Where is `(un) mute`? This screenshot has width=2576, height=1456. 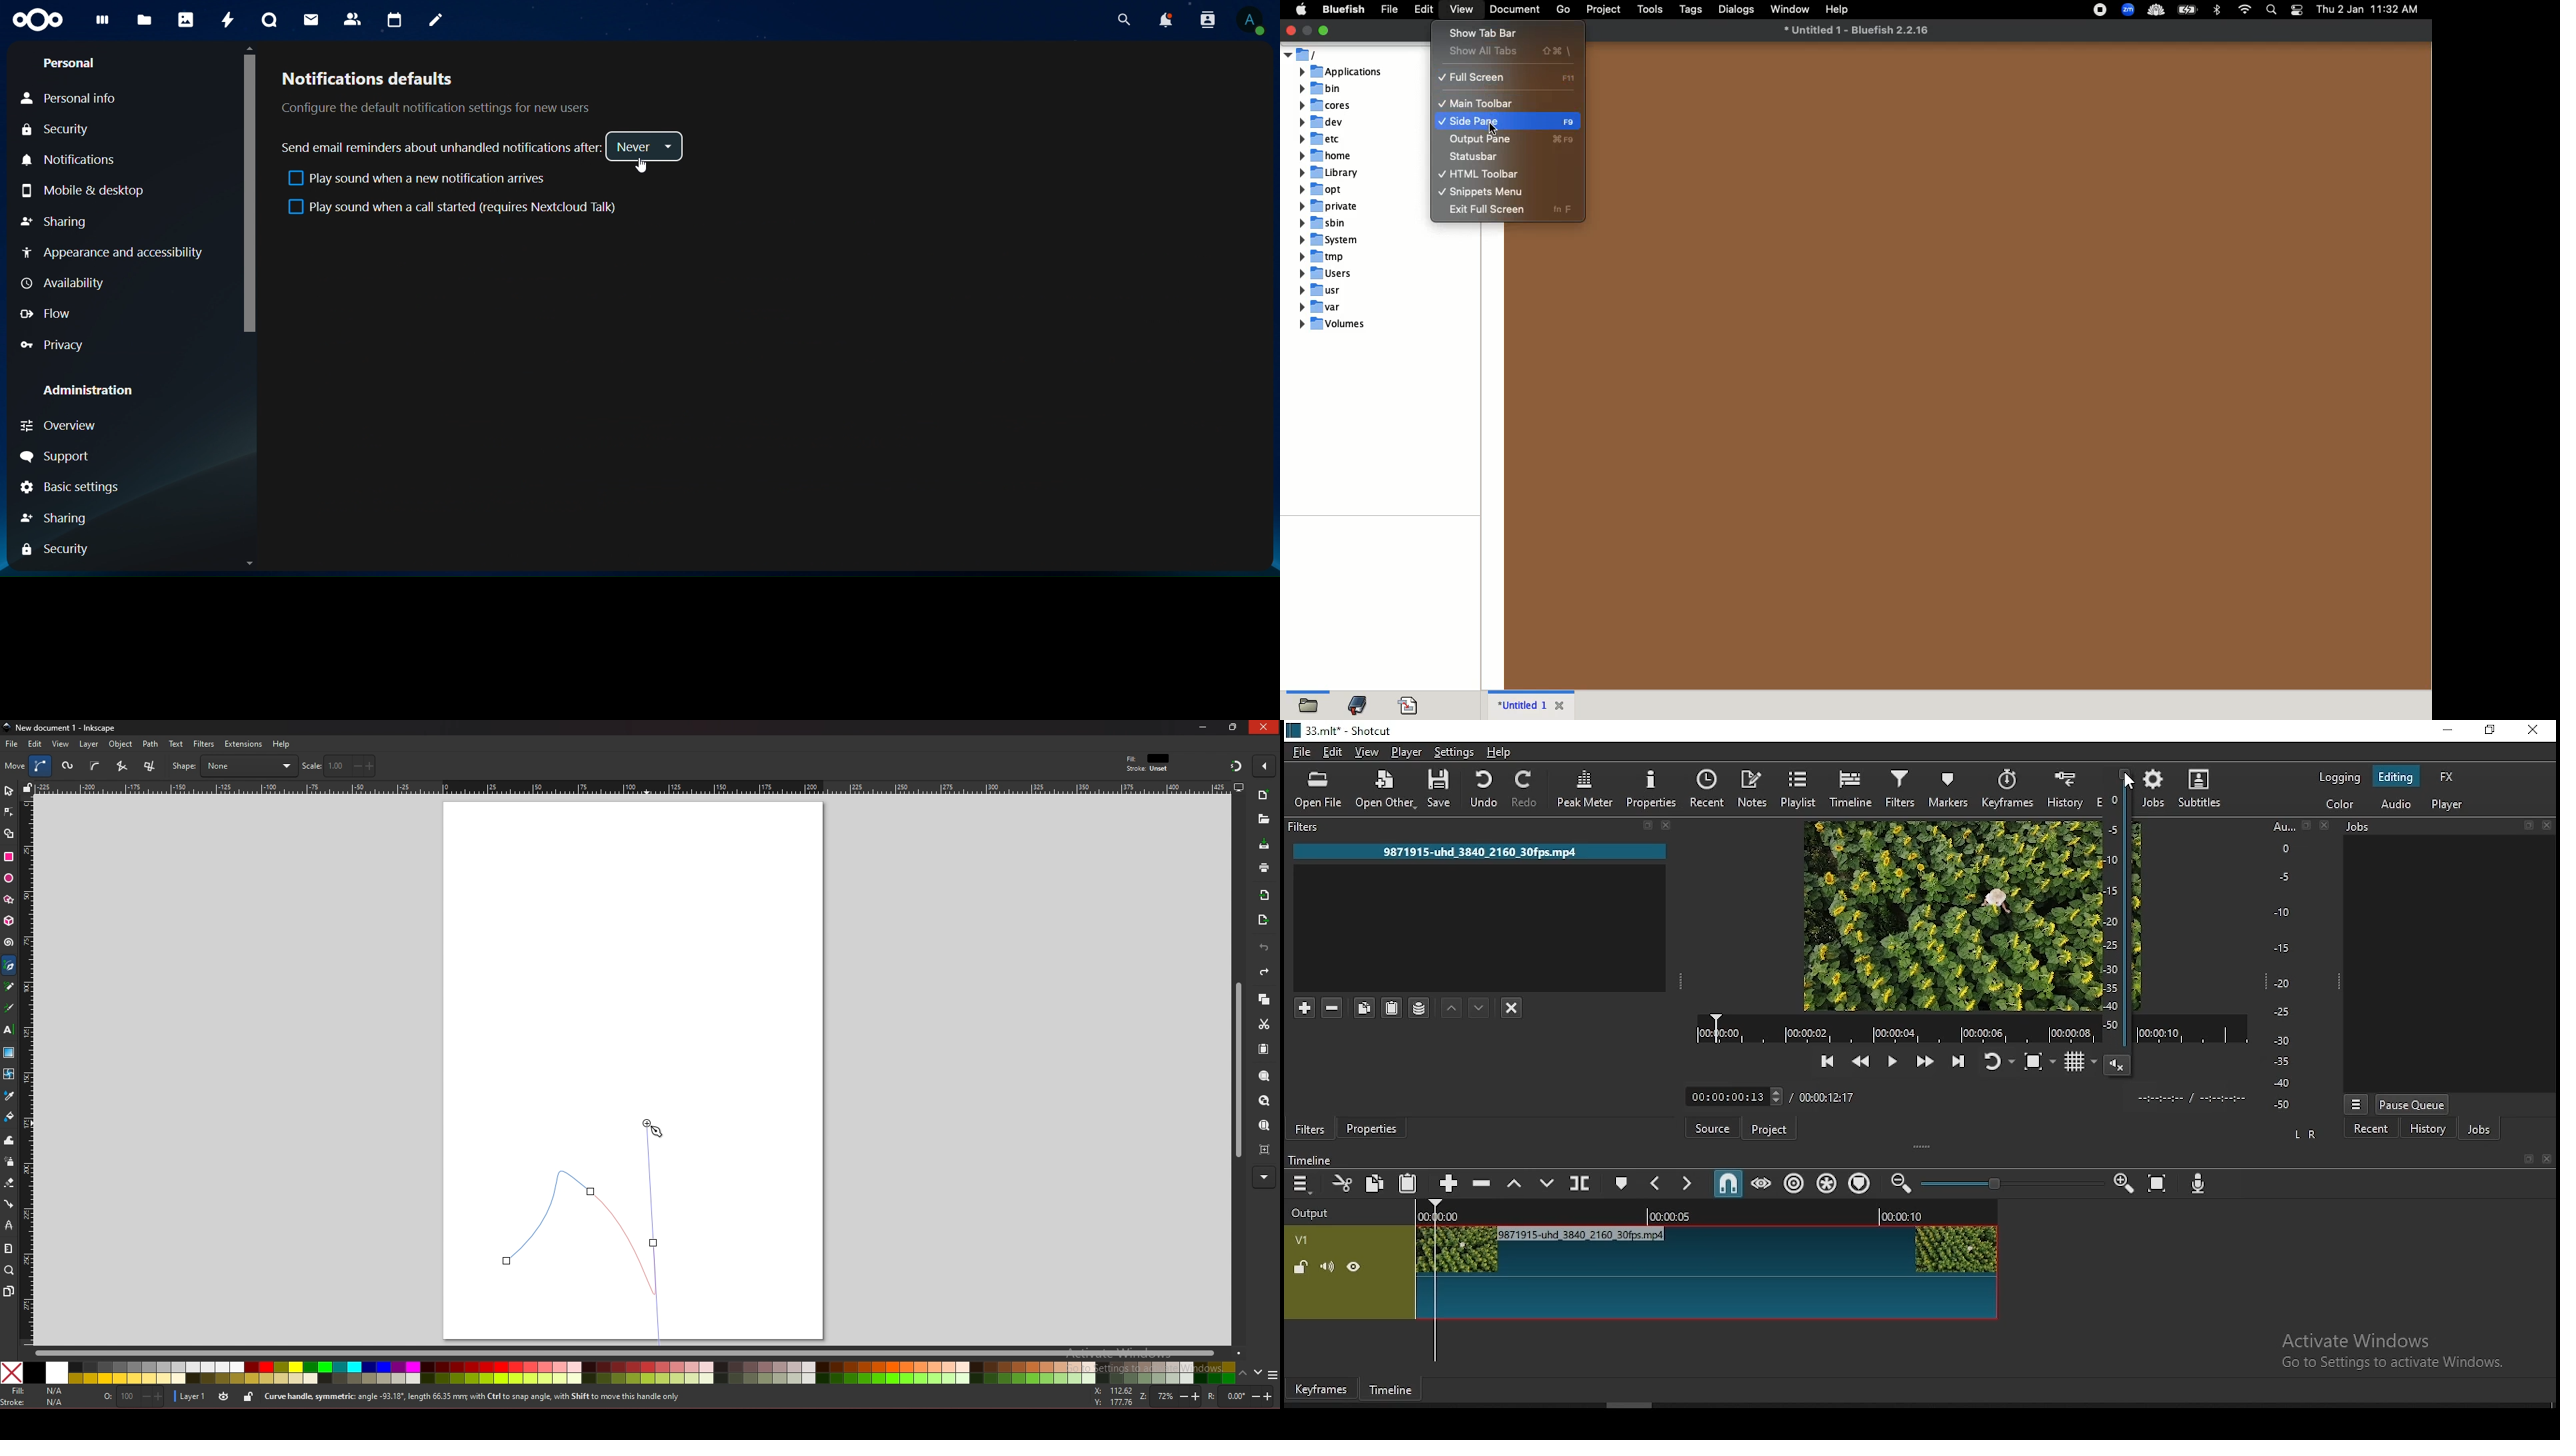 (un) mute is located at coordinates (1328, 1267).